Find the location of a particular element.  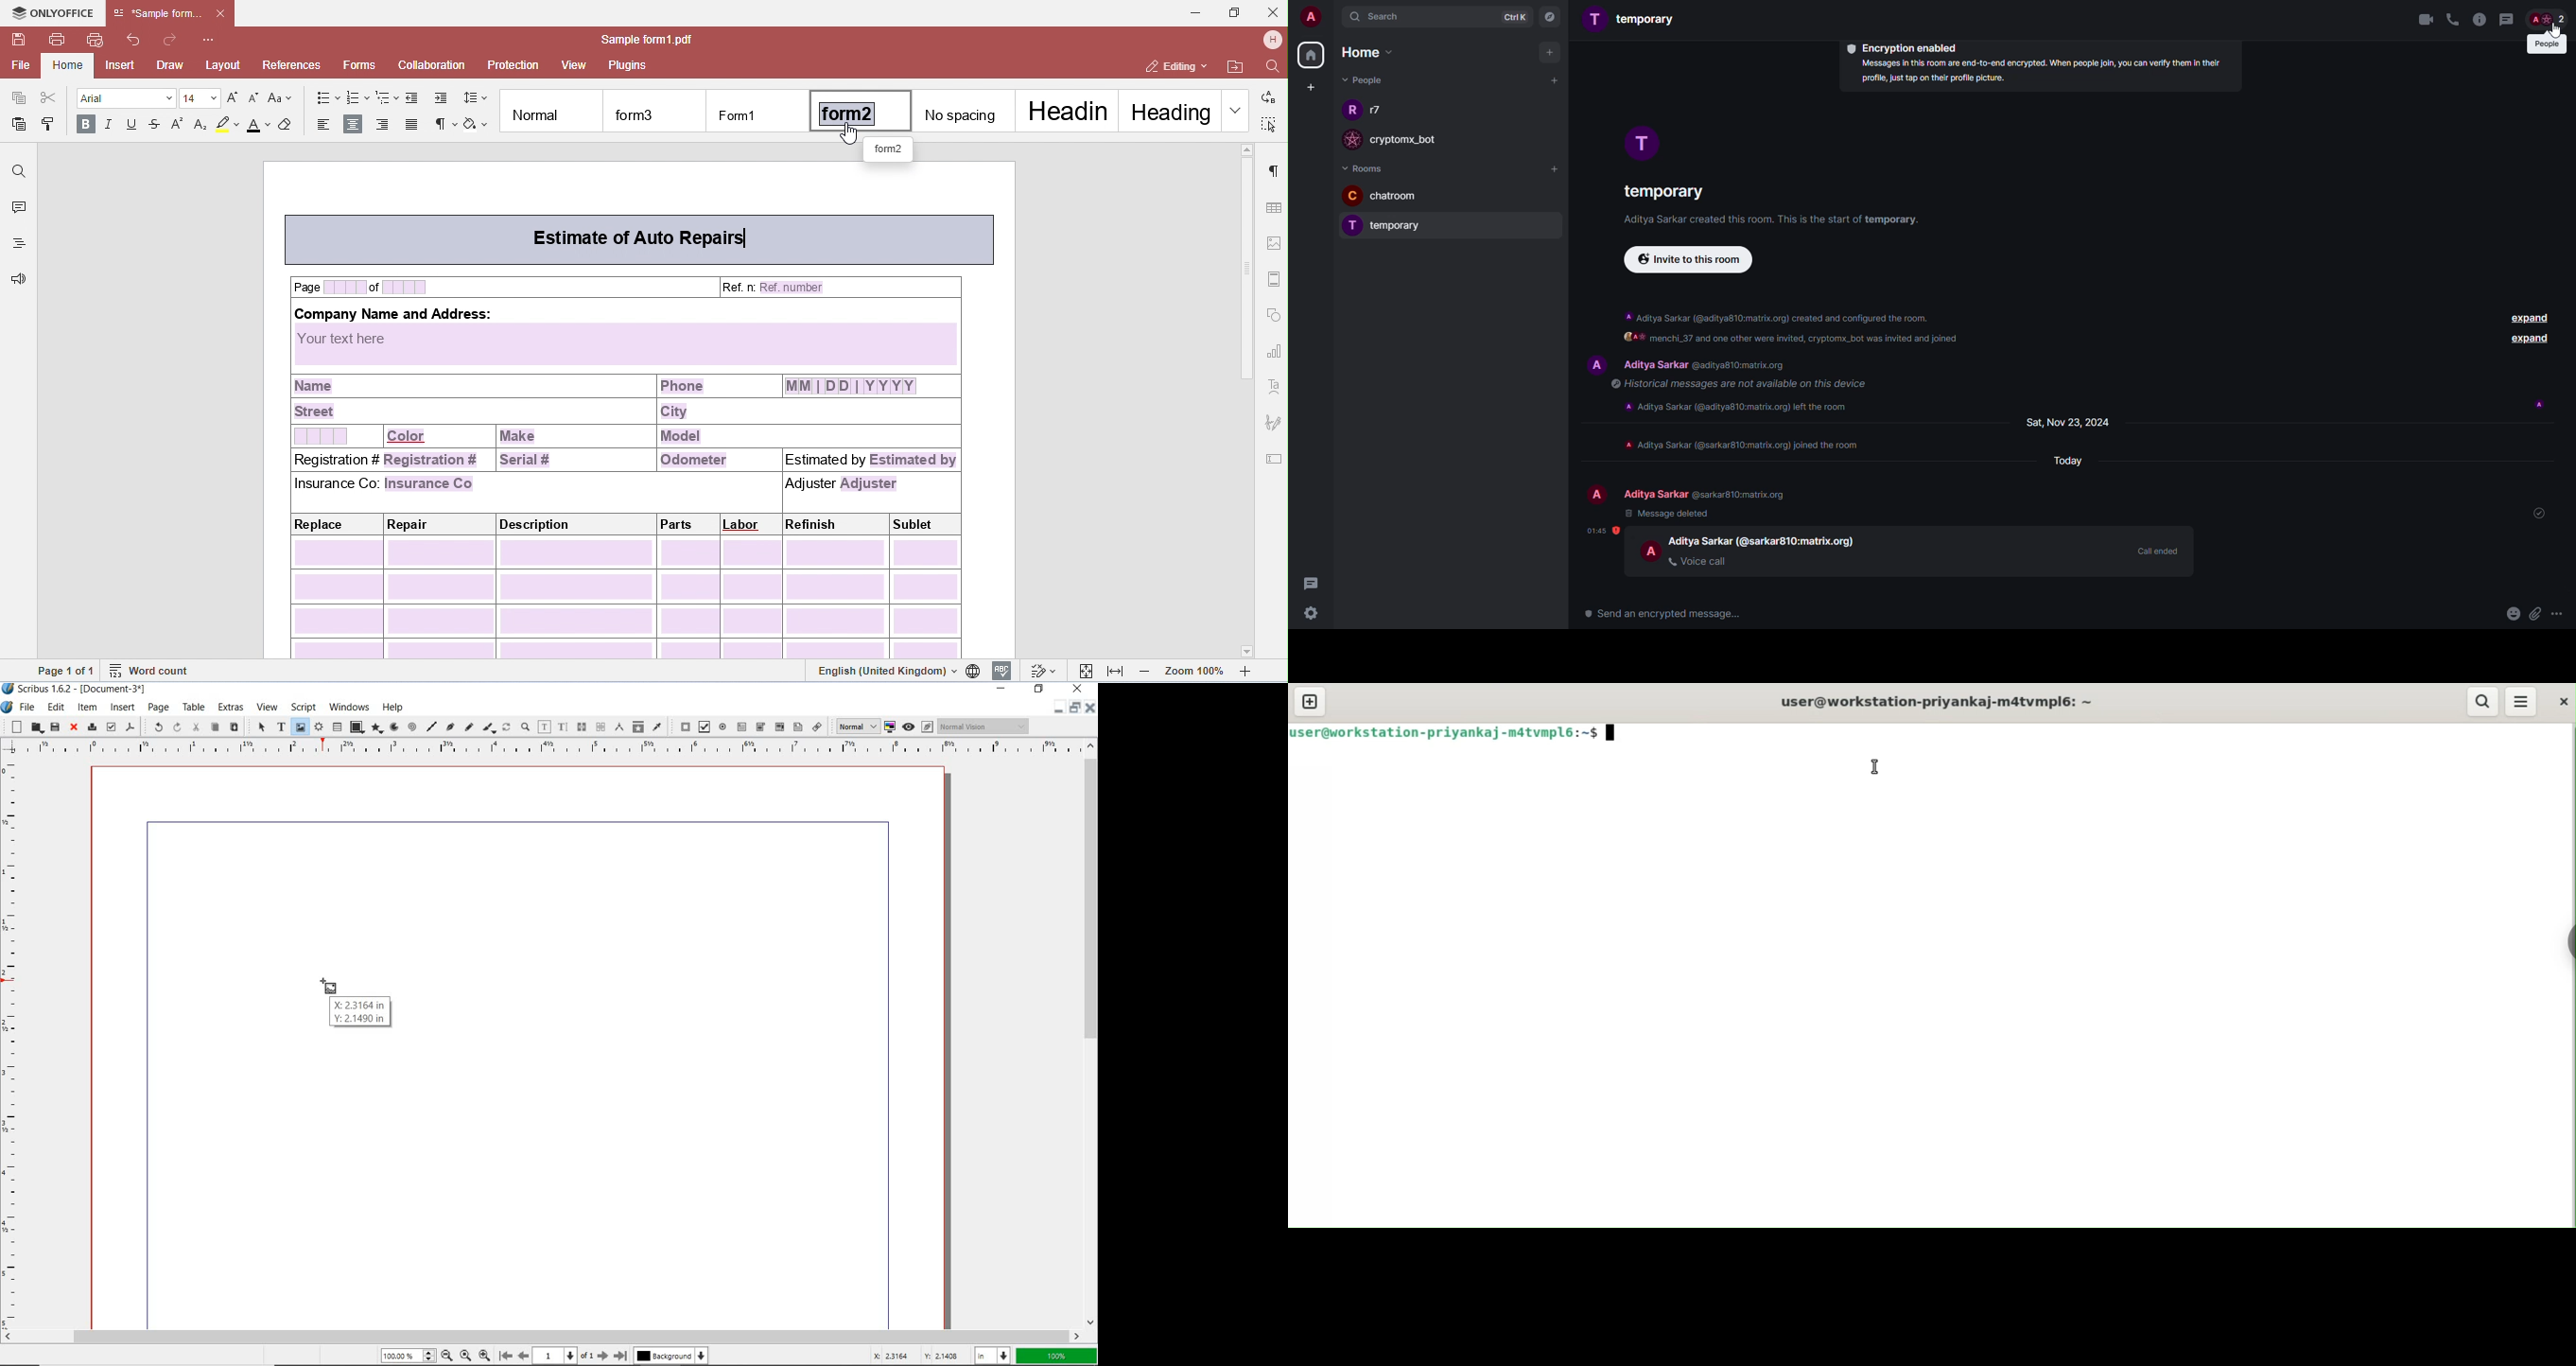

profile image is located at coordinates (1354, 140).